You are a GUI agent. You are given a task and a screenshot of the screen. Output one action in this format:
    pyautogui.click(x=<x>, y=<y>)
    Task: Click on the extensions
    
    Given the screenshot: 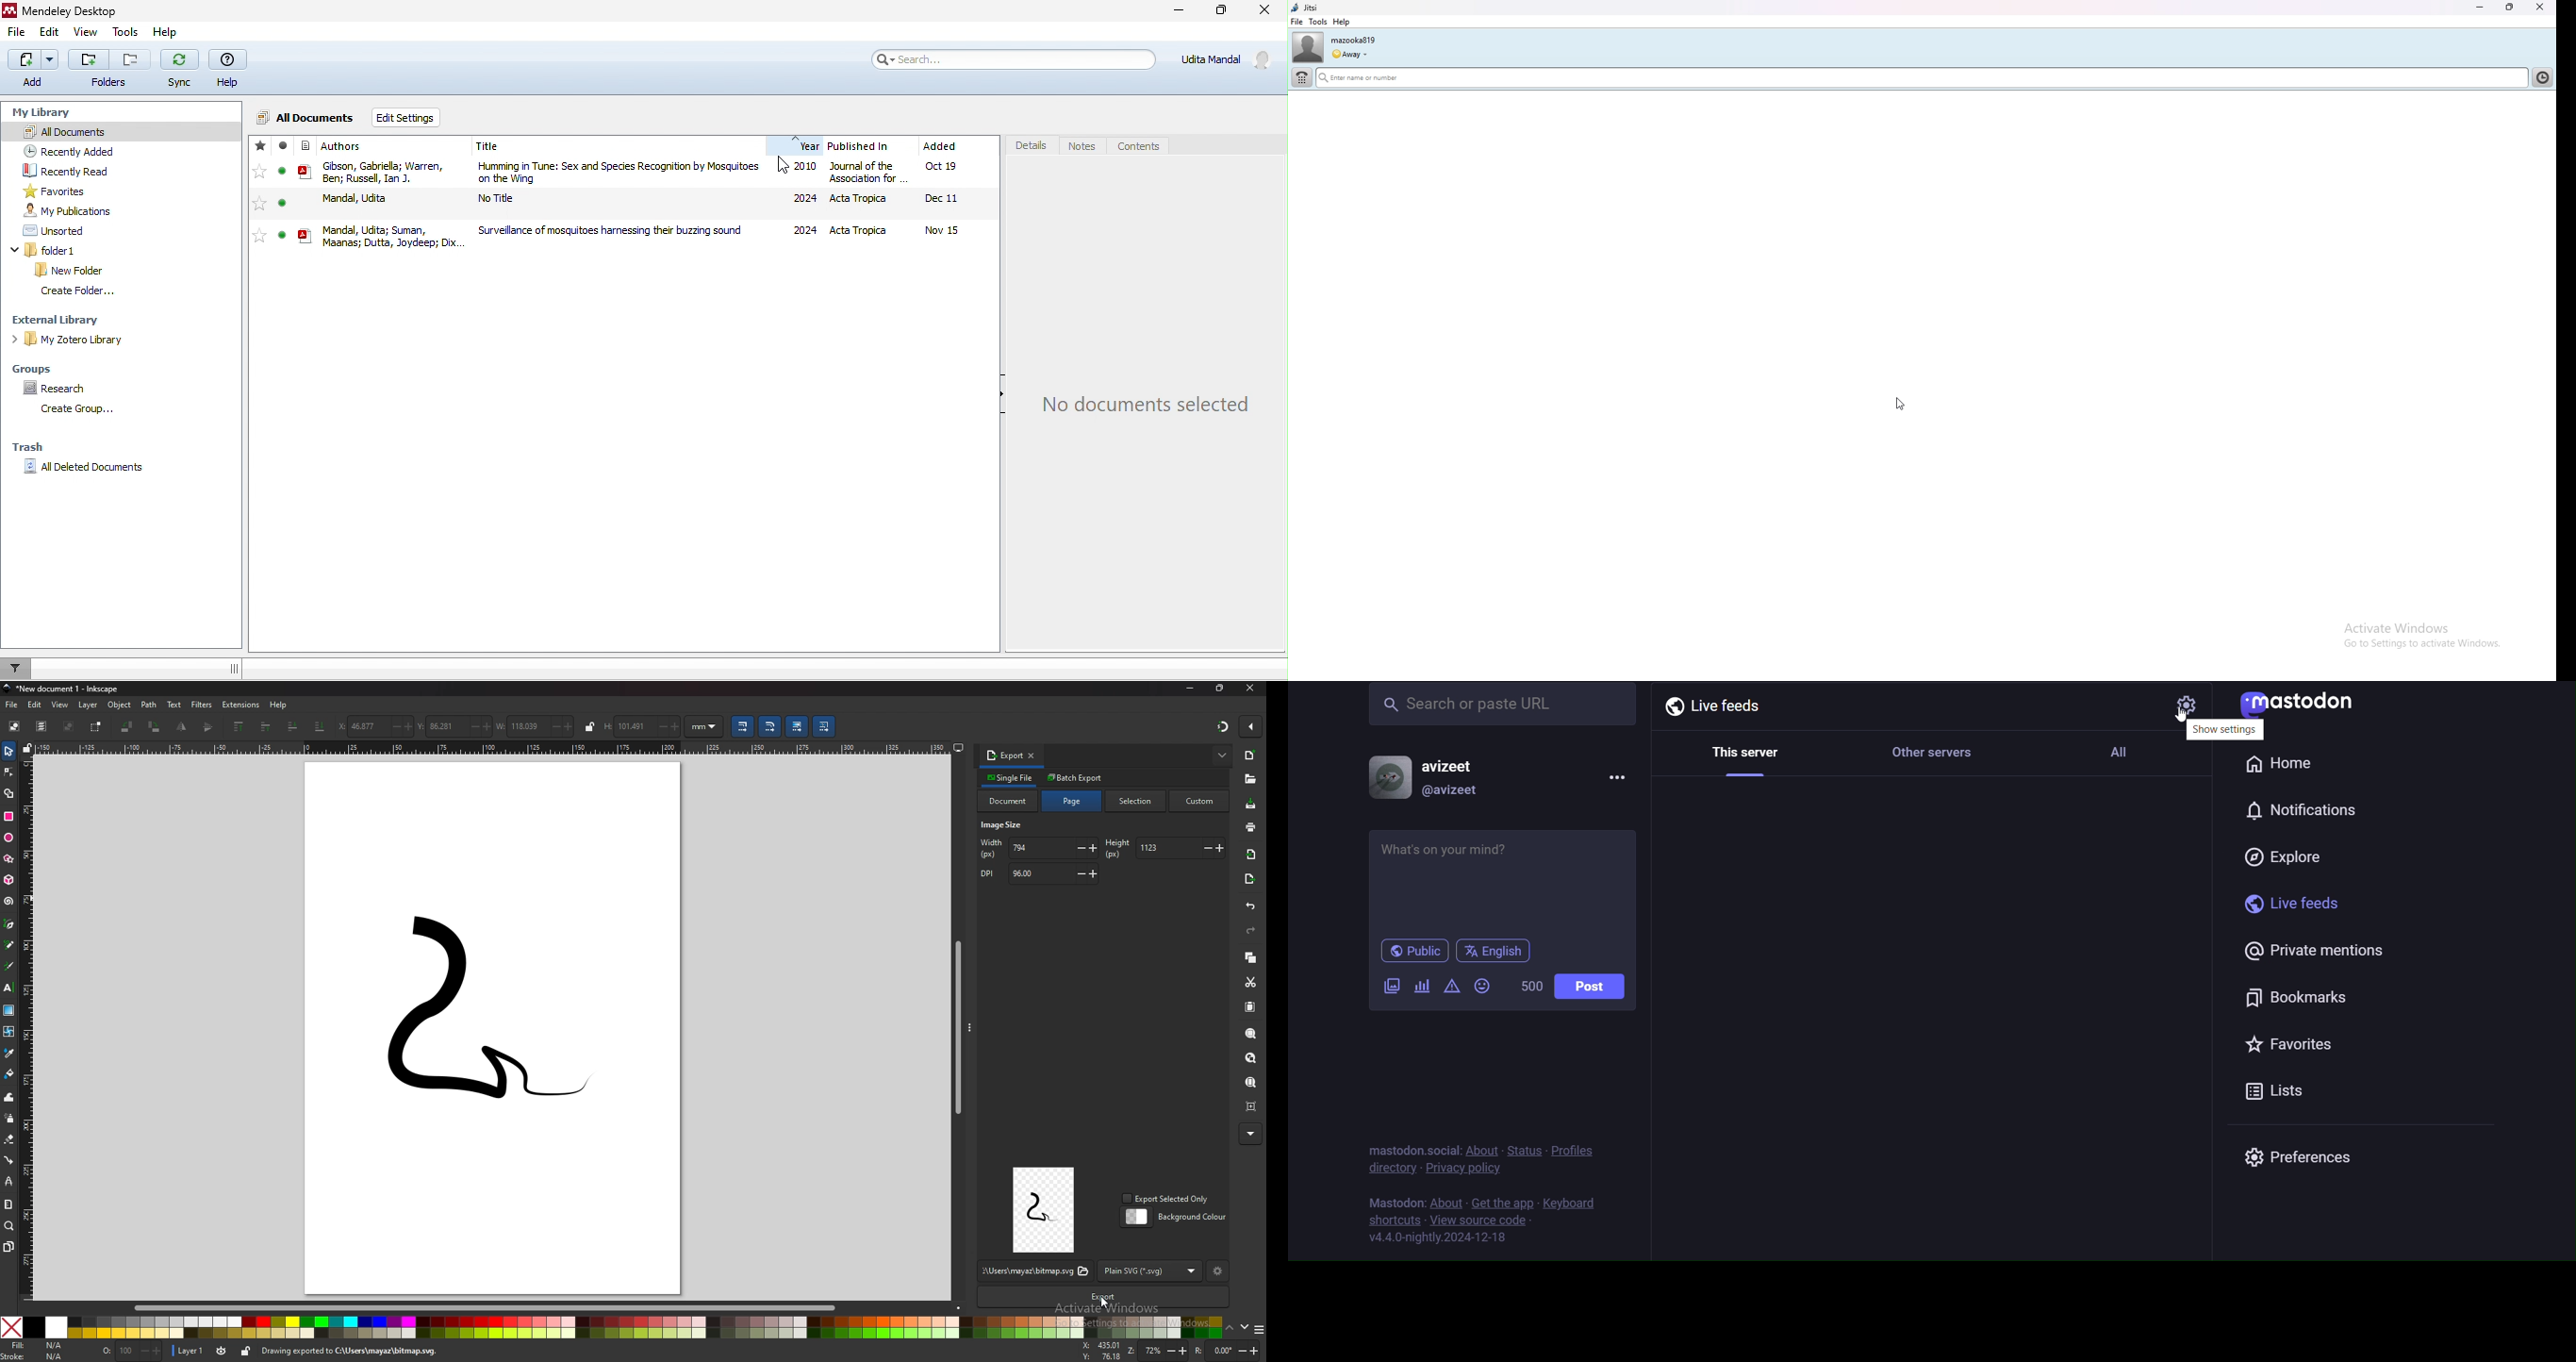 What is the action you would take?
    pyautogui.click(x=242, y=705)
    